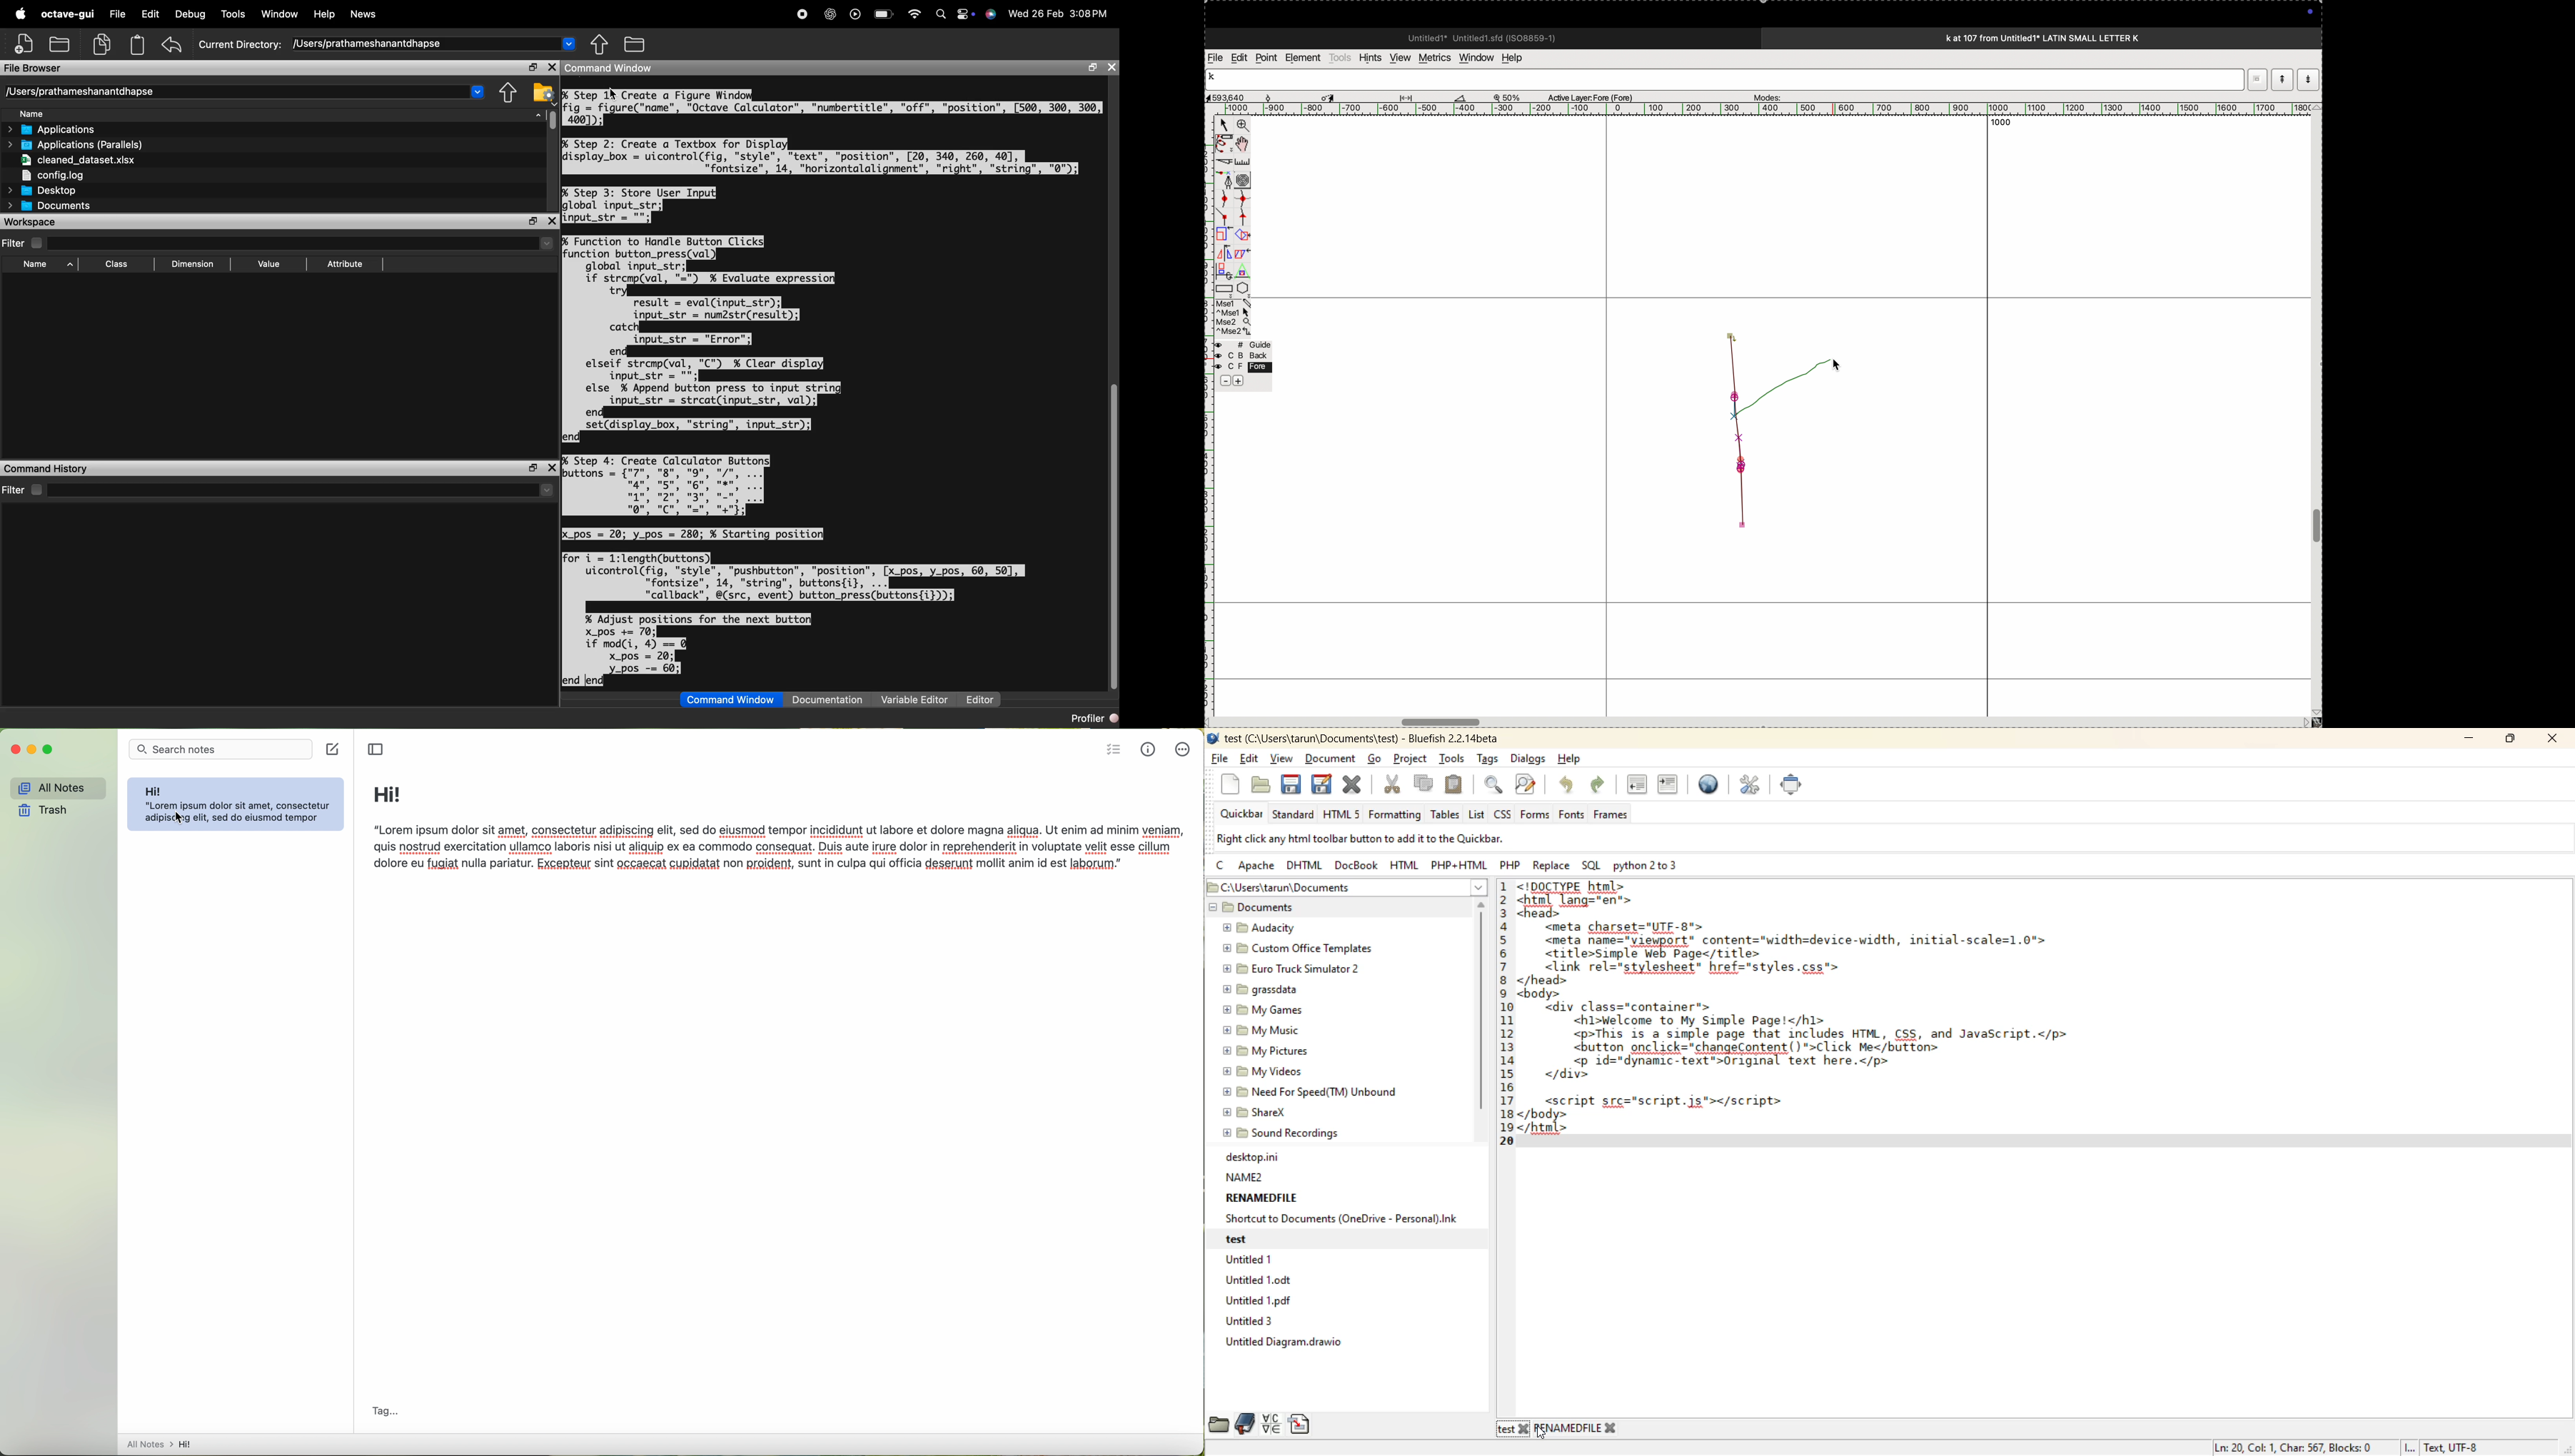 The image size is (2576, 1456). Describe the element at coordinates (1753, 787) in the screenshot. I see `edit preferences` at that location.